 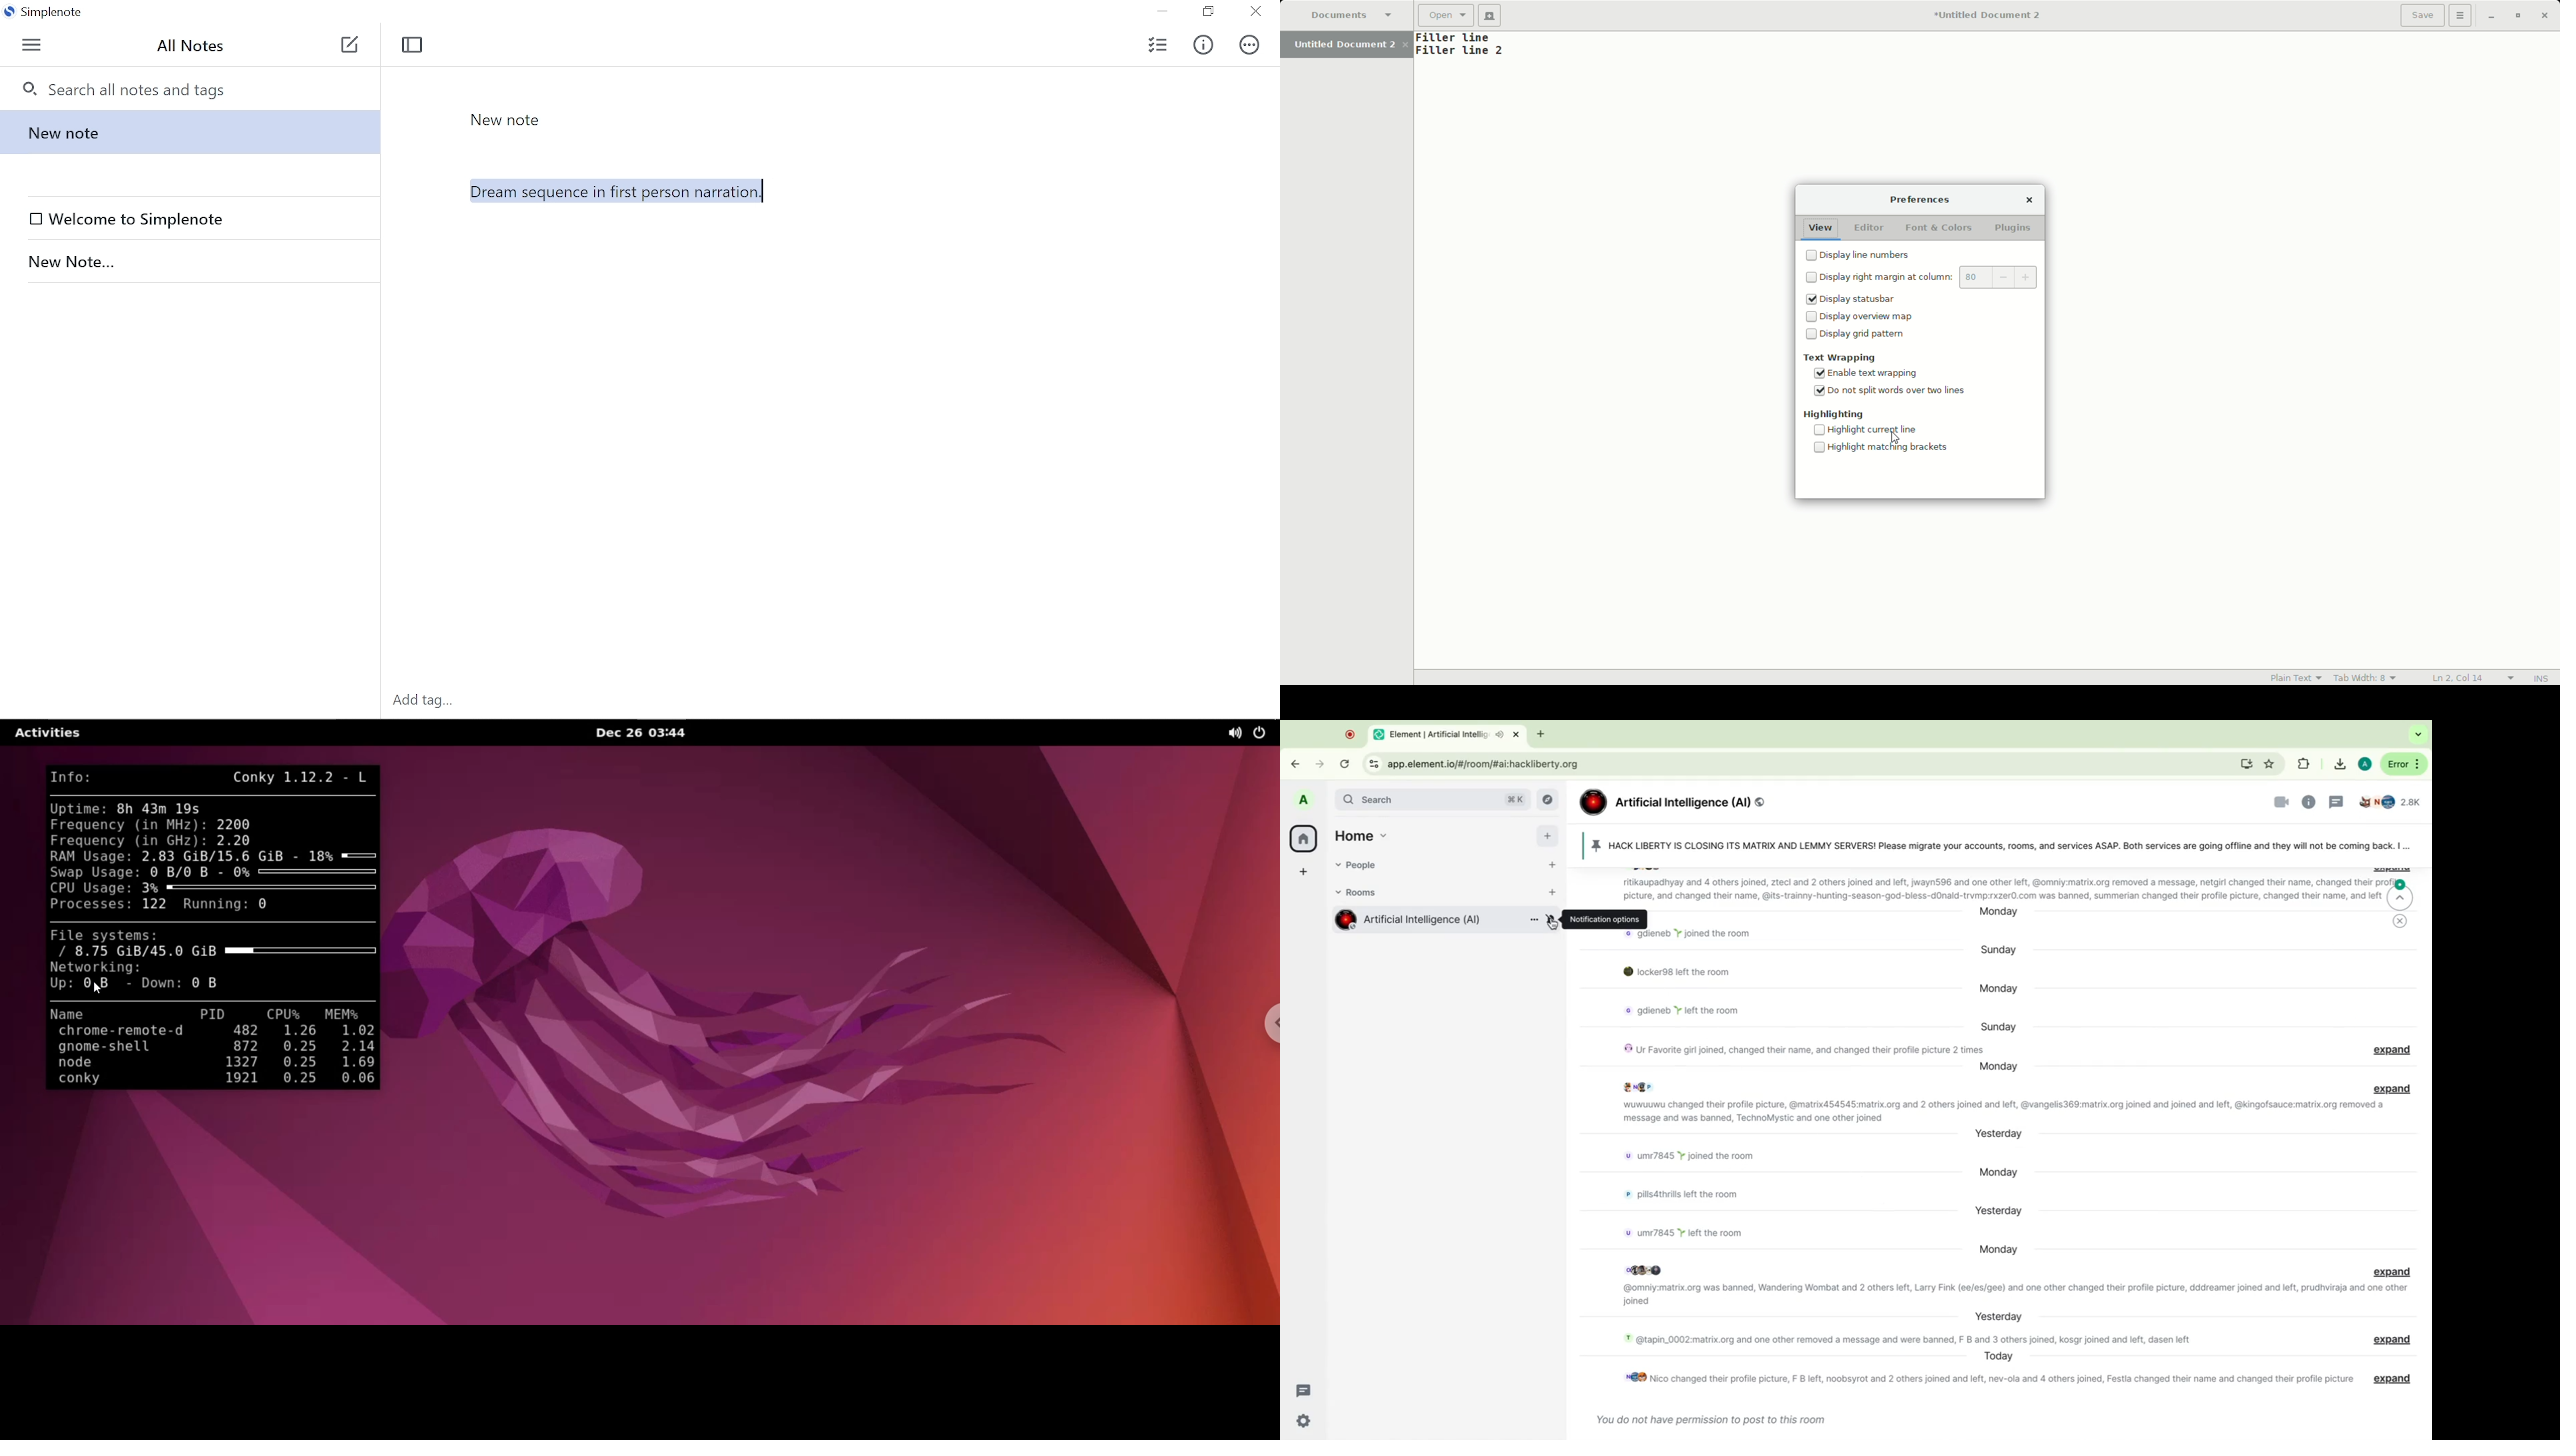 I want to click on group name, so click(x=1679, y=798).